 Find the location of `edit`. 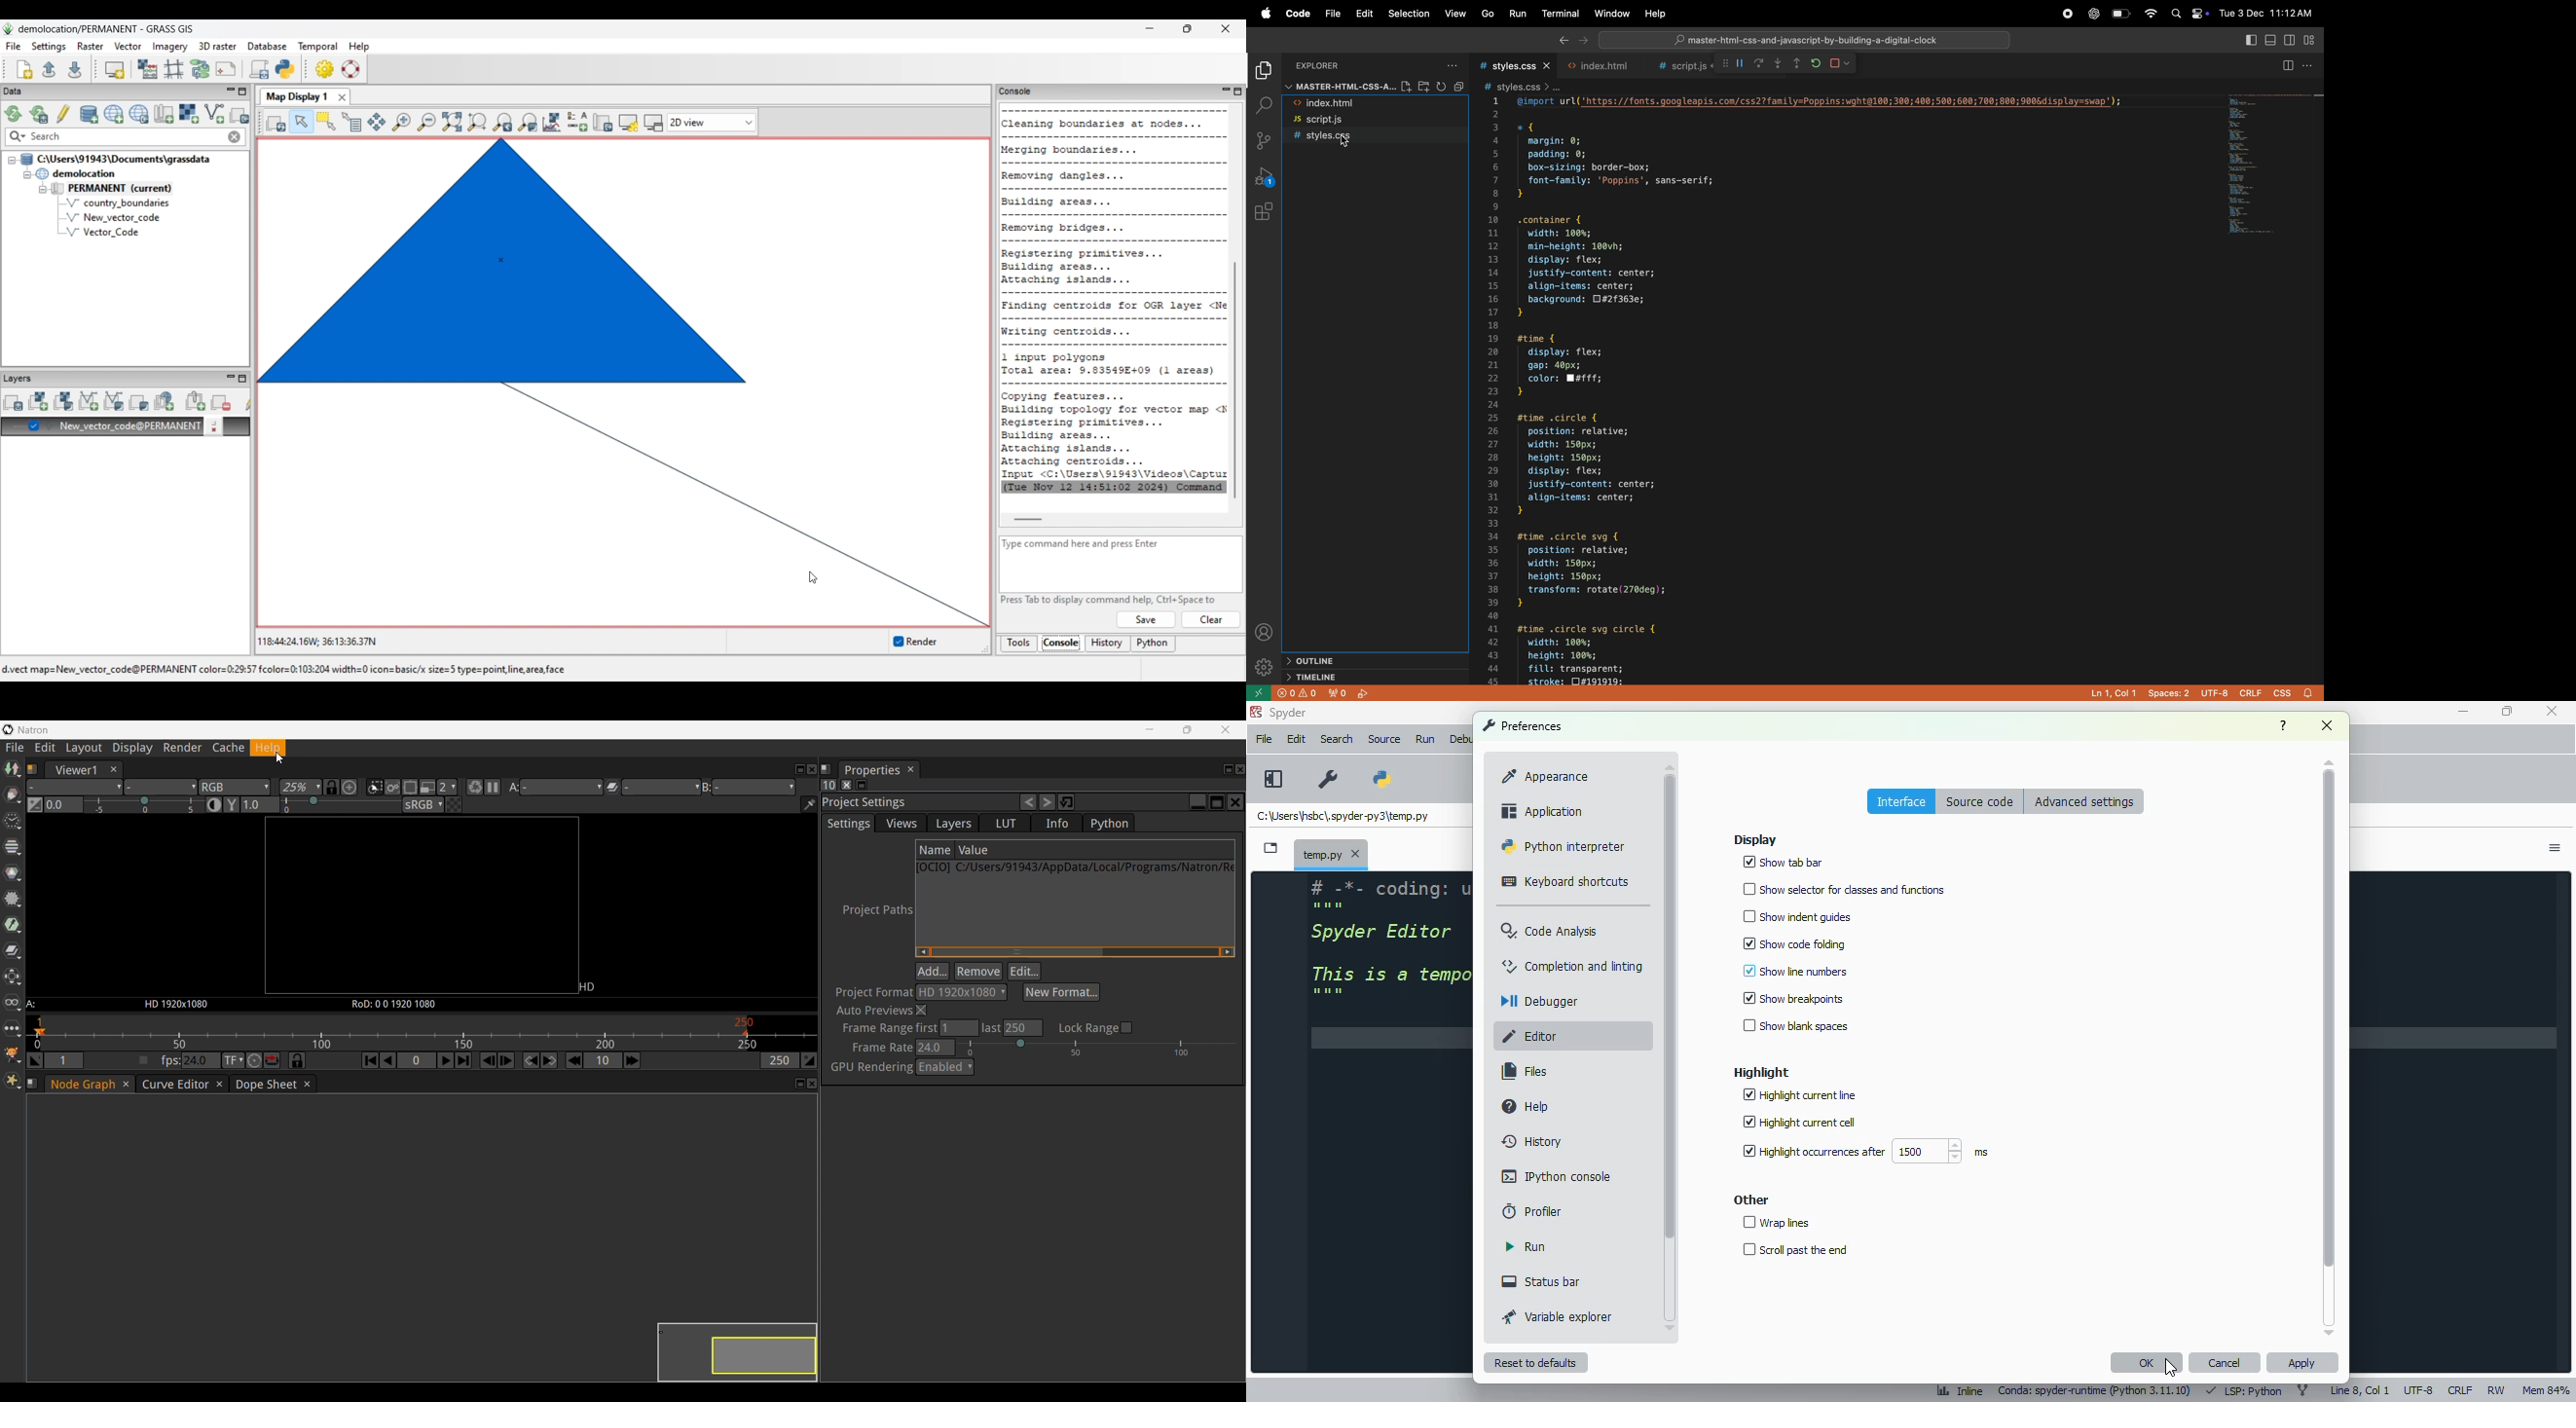

edit is located at coordinates (1296, 739).